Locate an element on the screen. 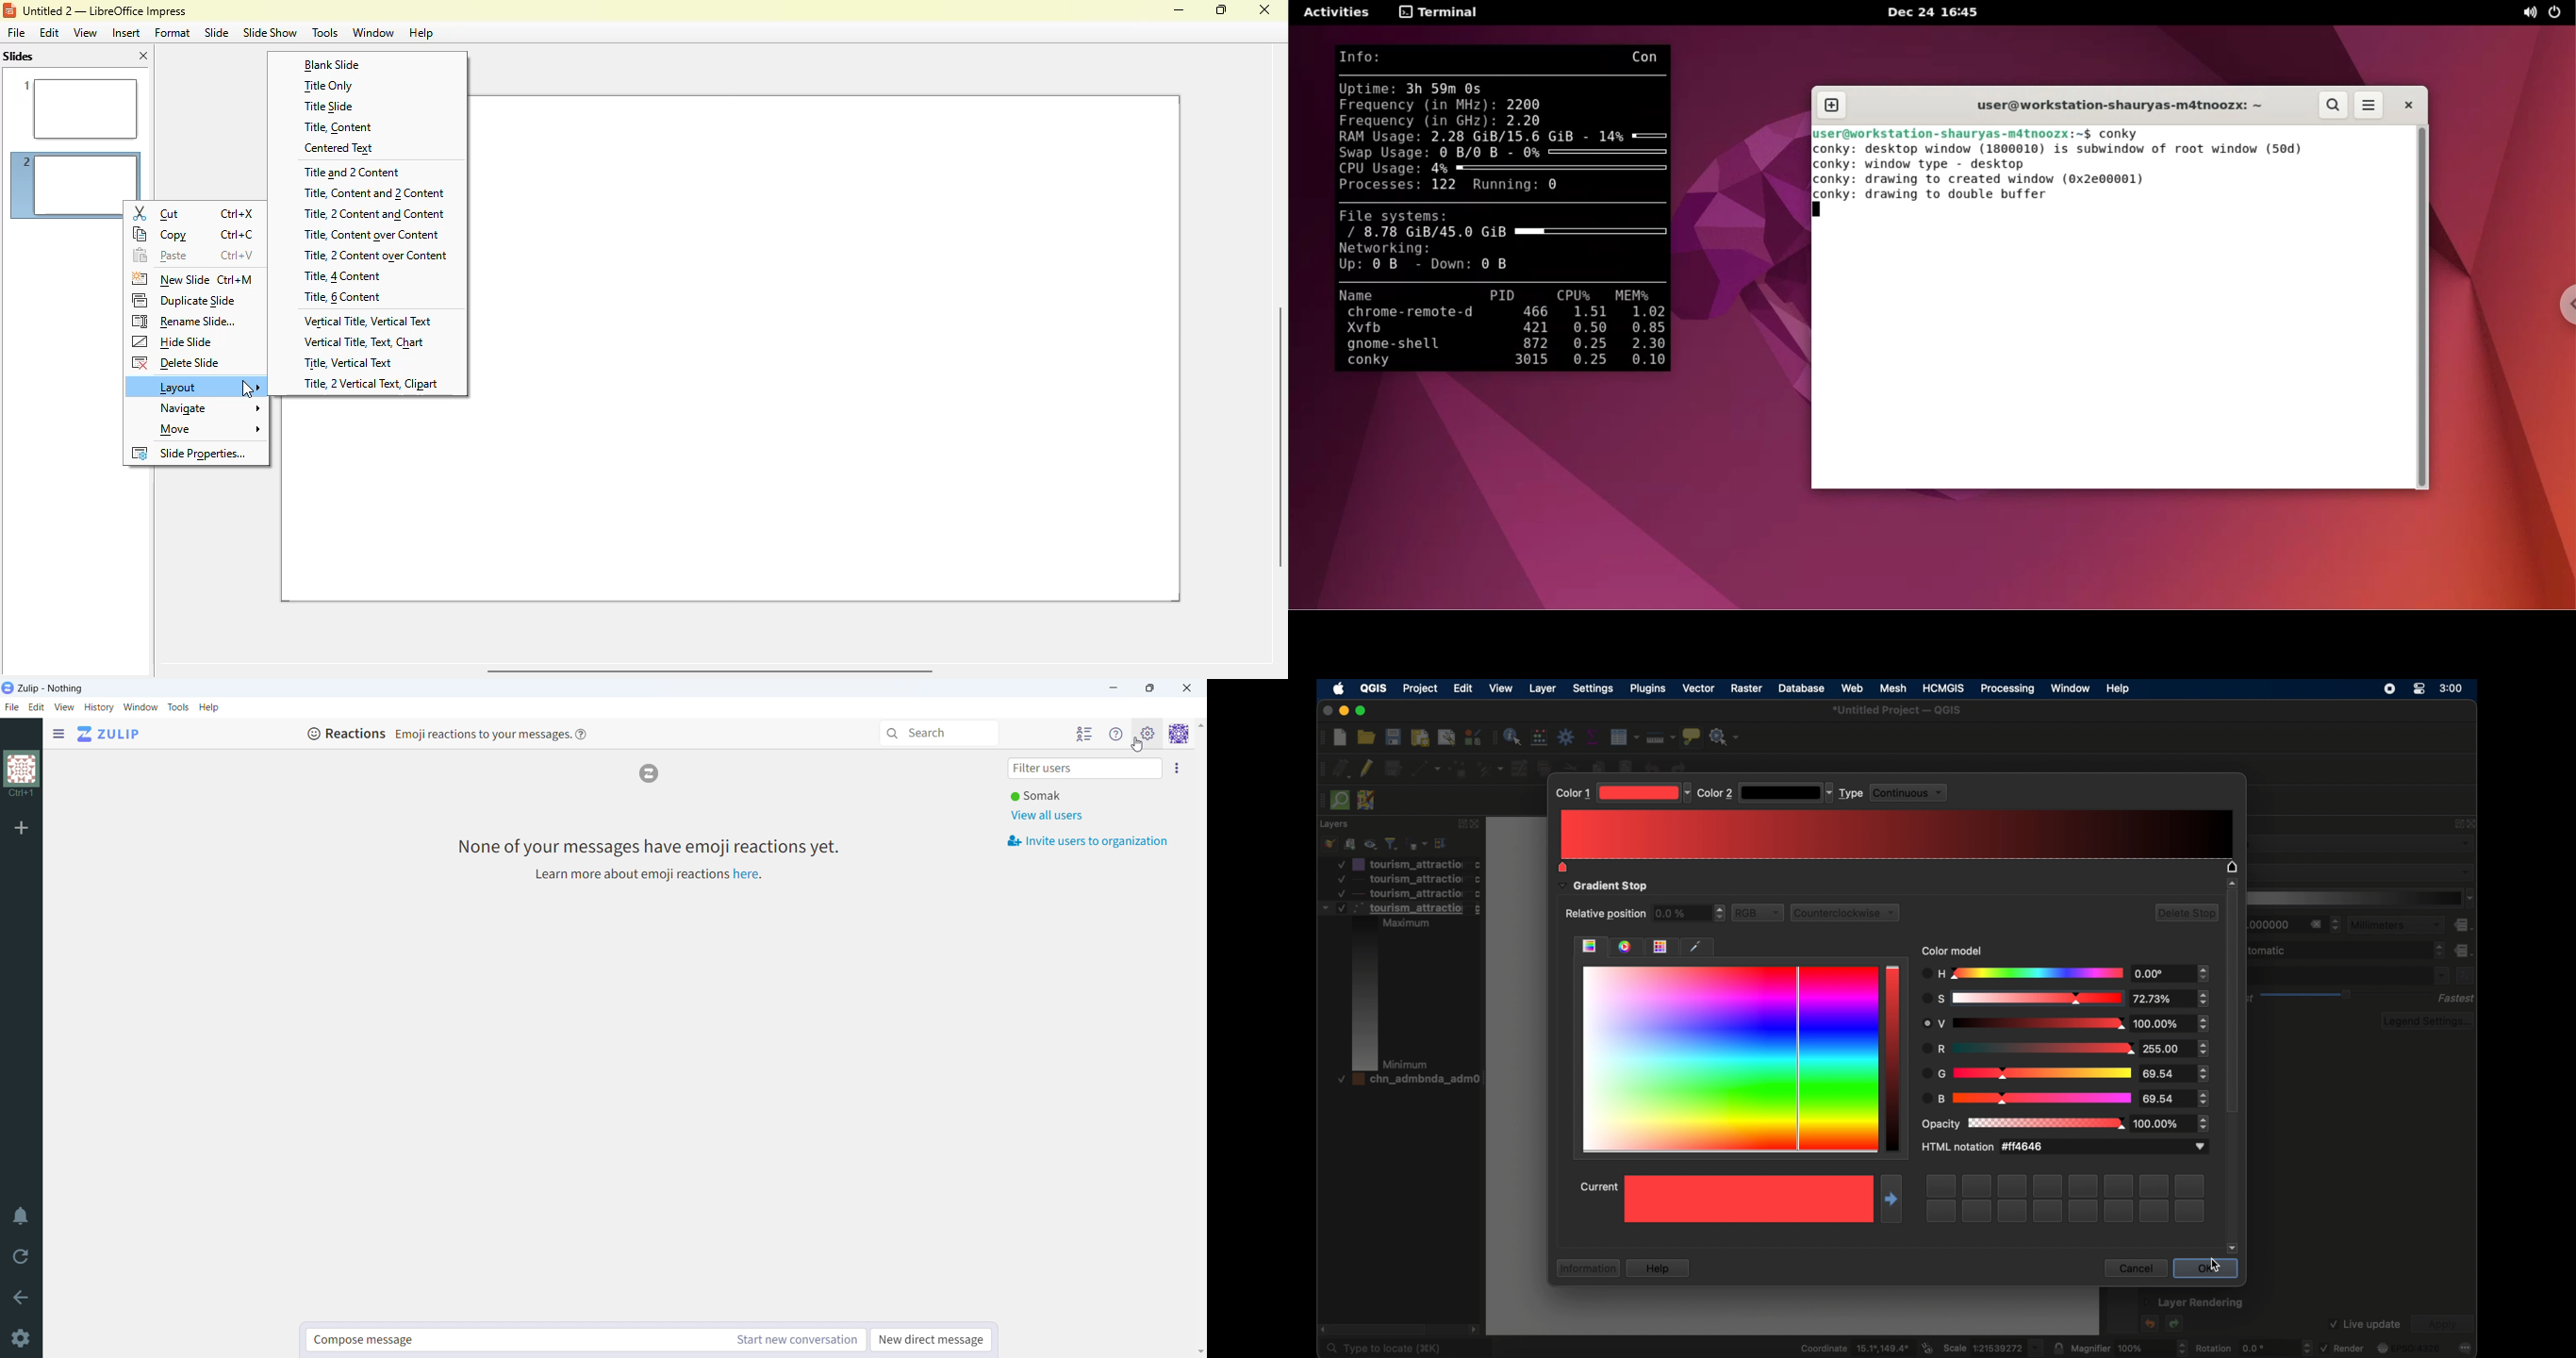 The height and width of the screenshot is (1372, 2576). cursor is located at coordinates (246, 389).